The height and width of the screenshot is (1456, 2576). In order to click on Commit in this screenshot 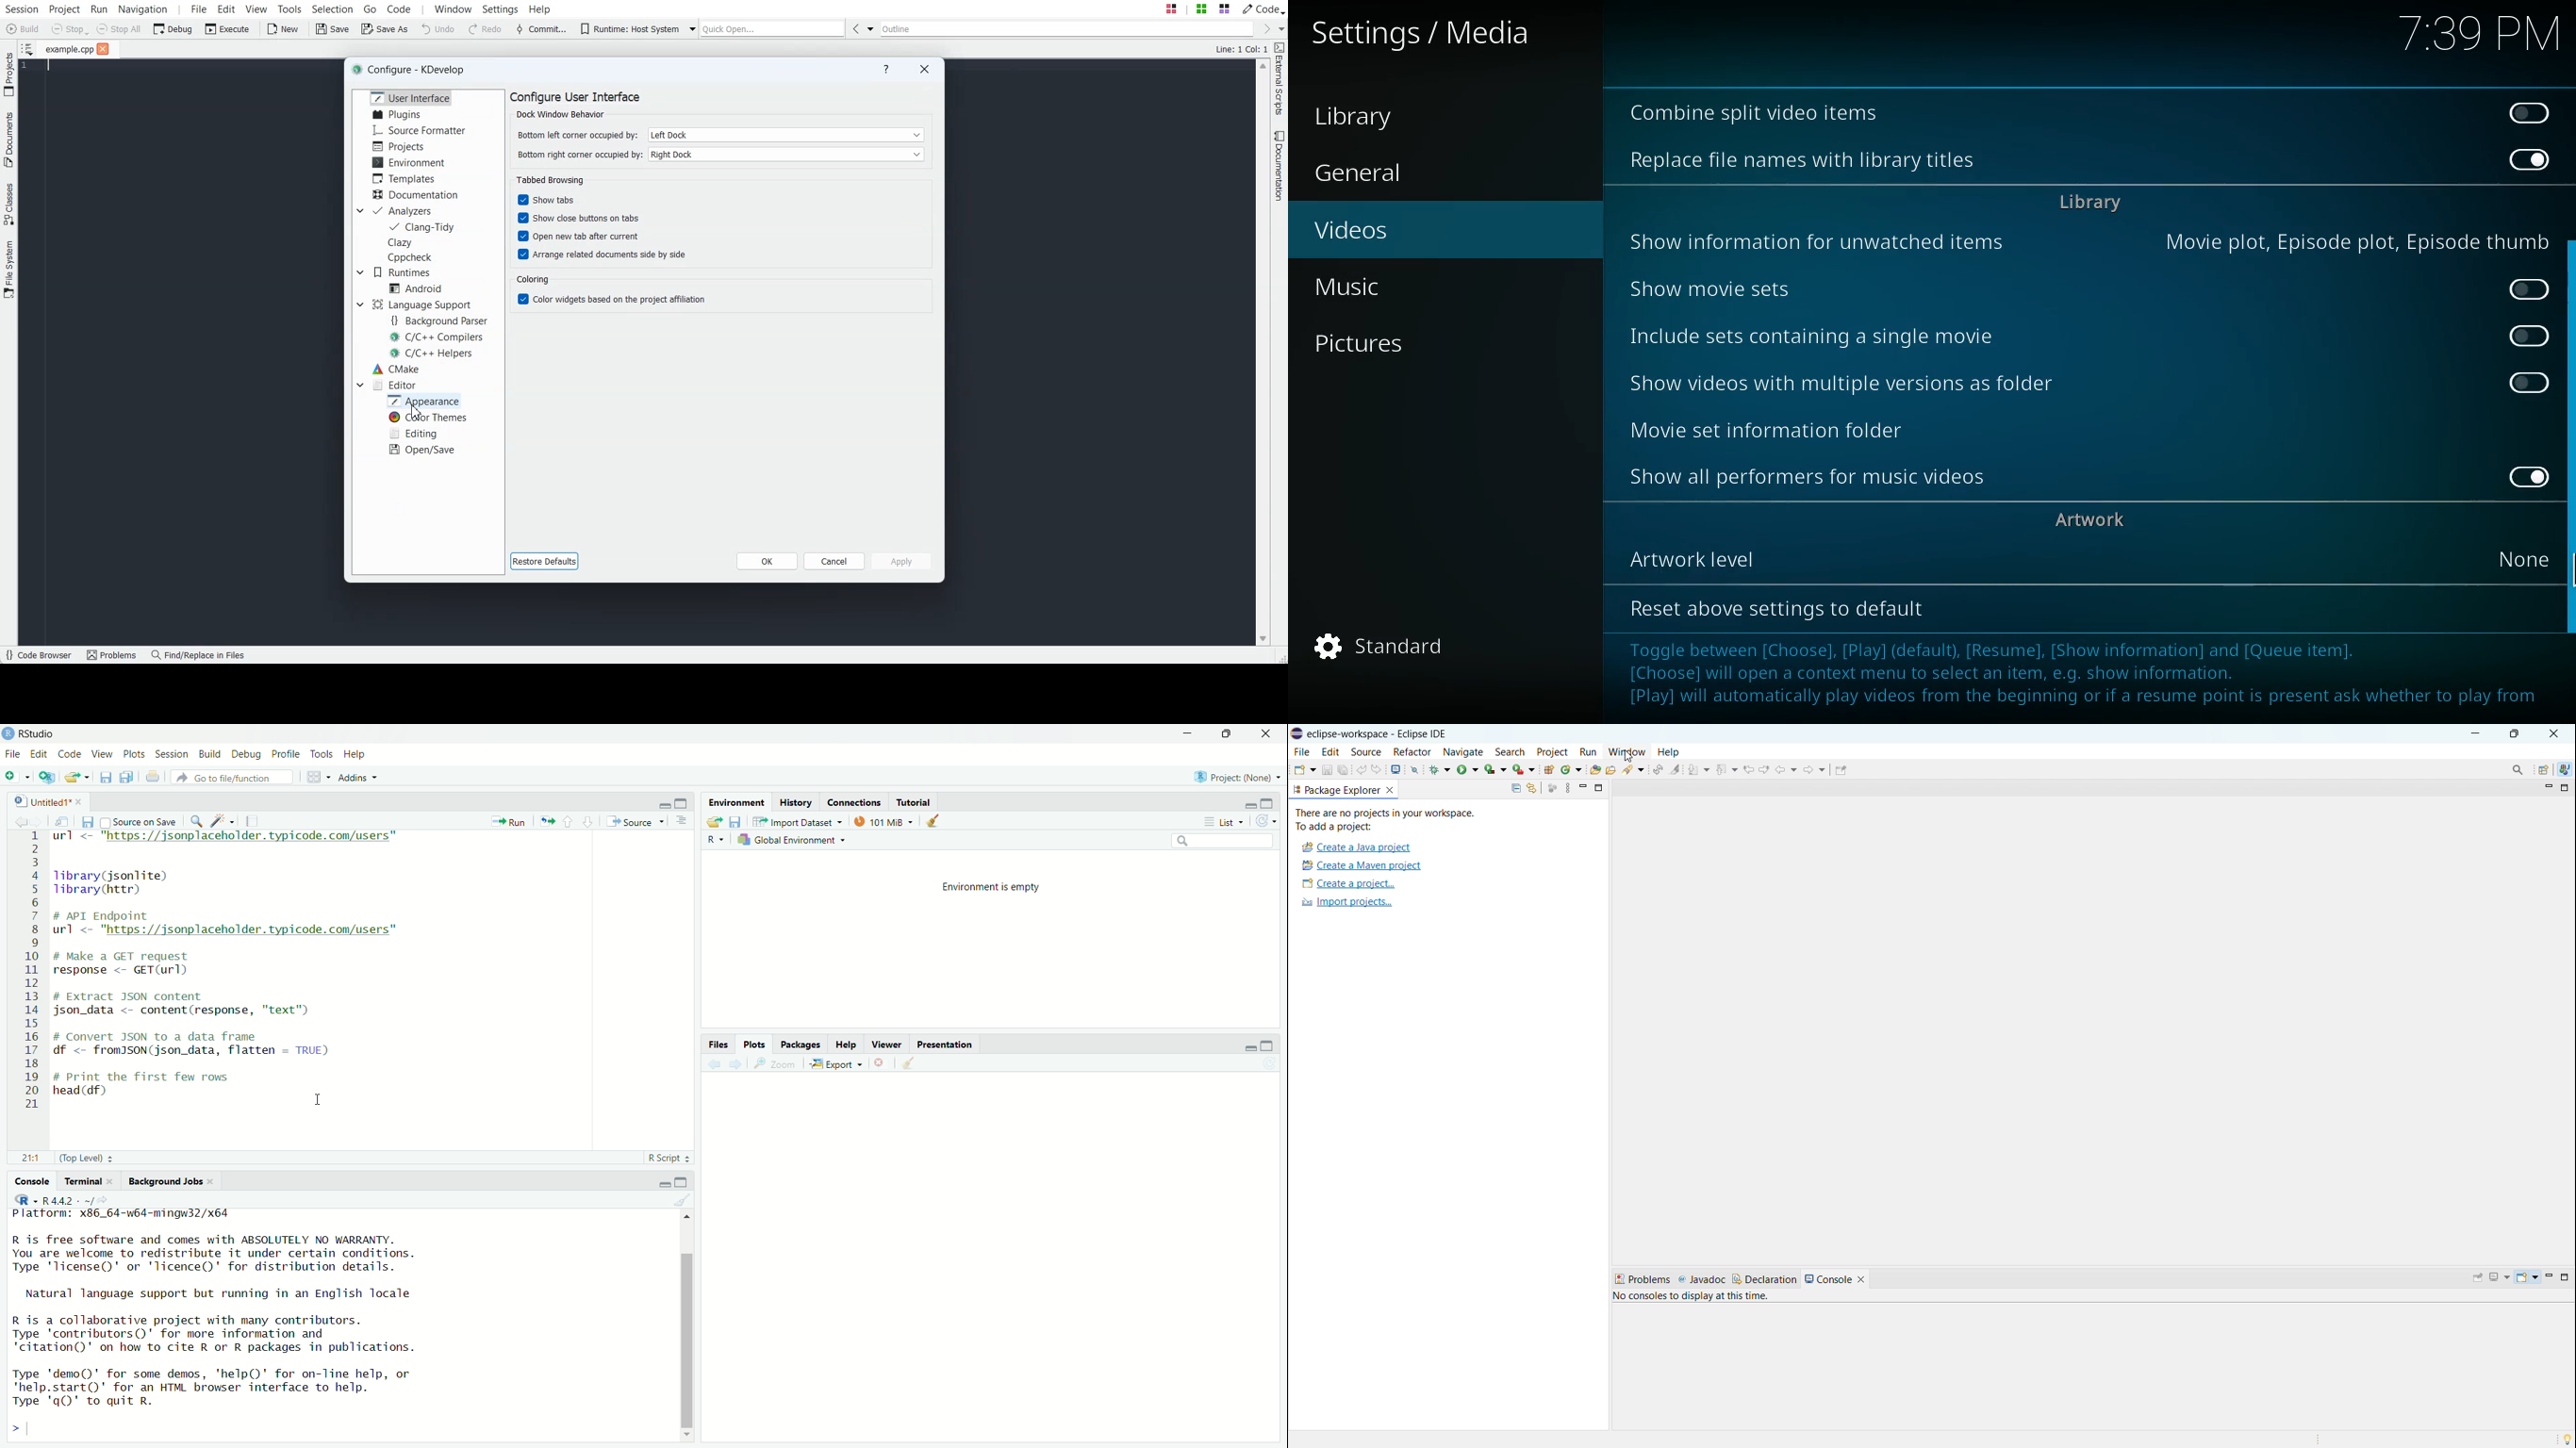, I will do `click(541, 29)`.